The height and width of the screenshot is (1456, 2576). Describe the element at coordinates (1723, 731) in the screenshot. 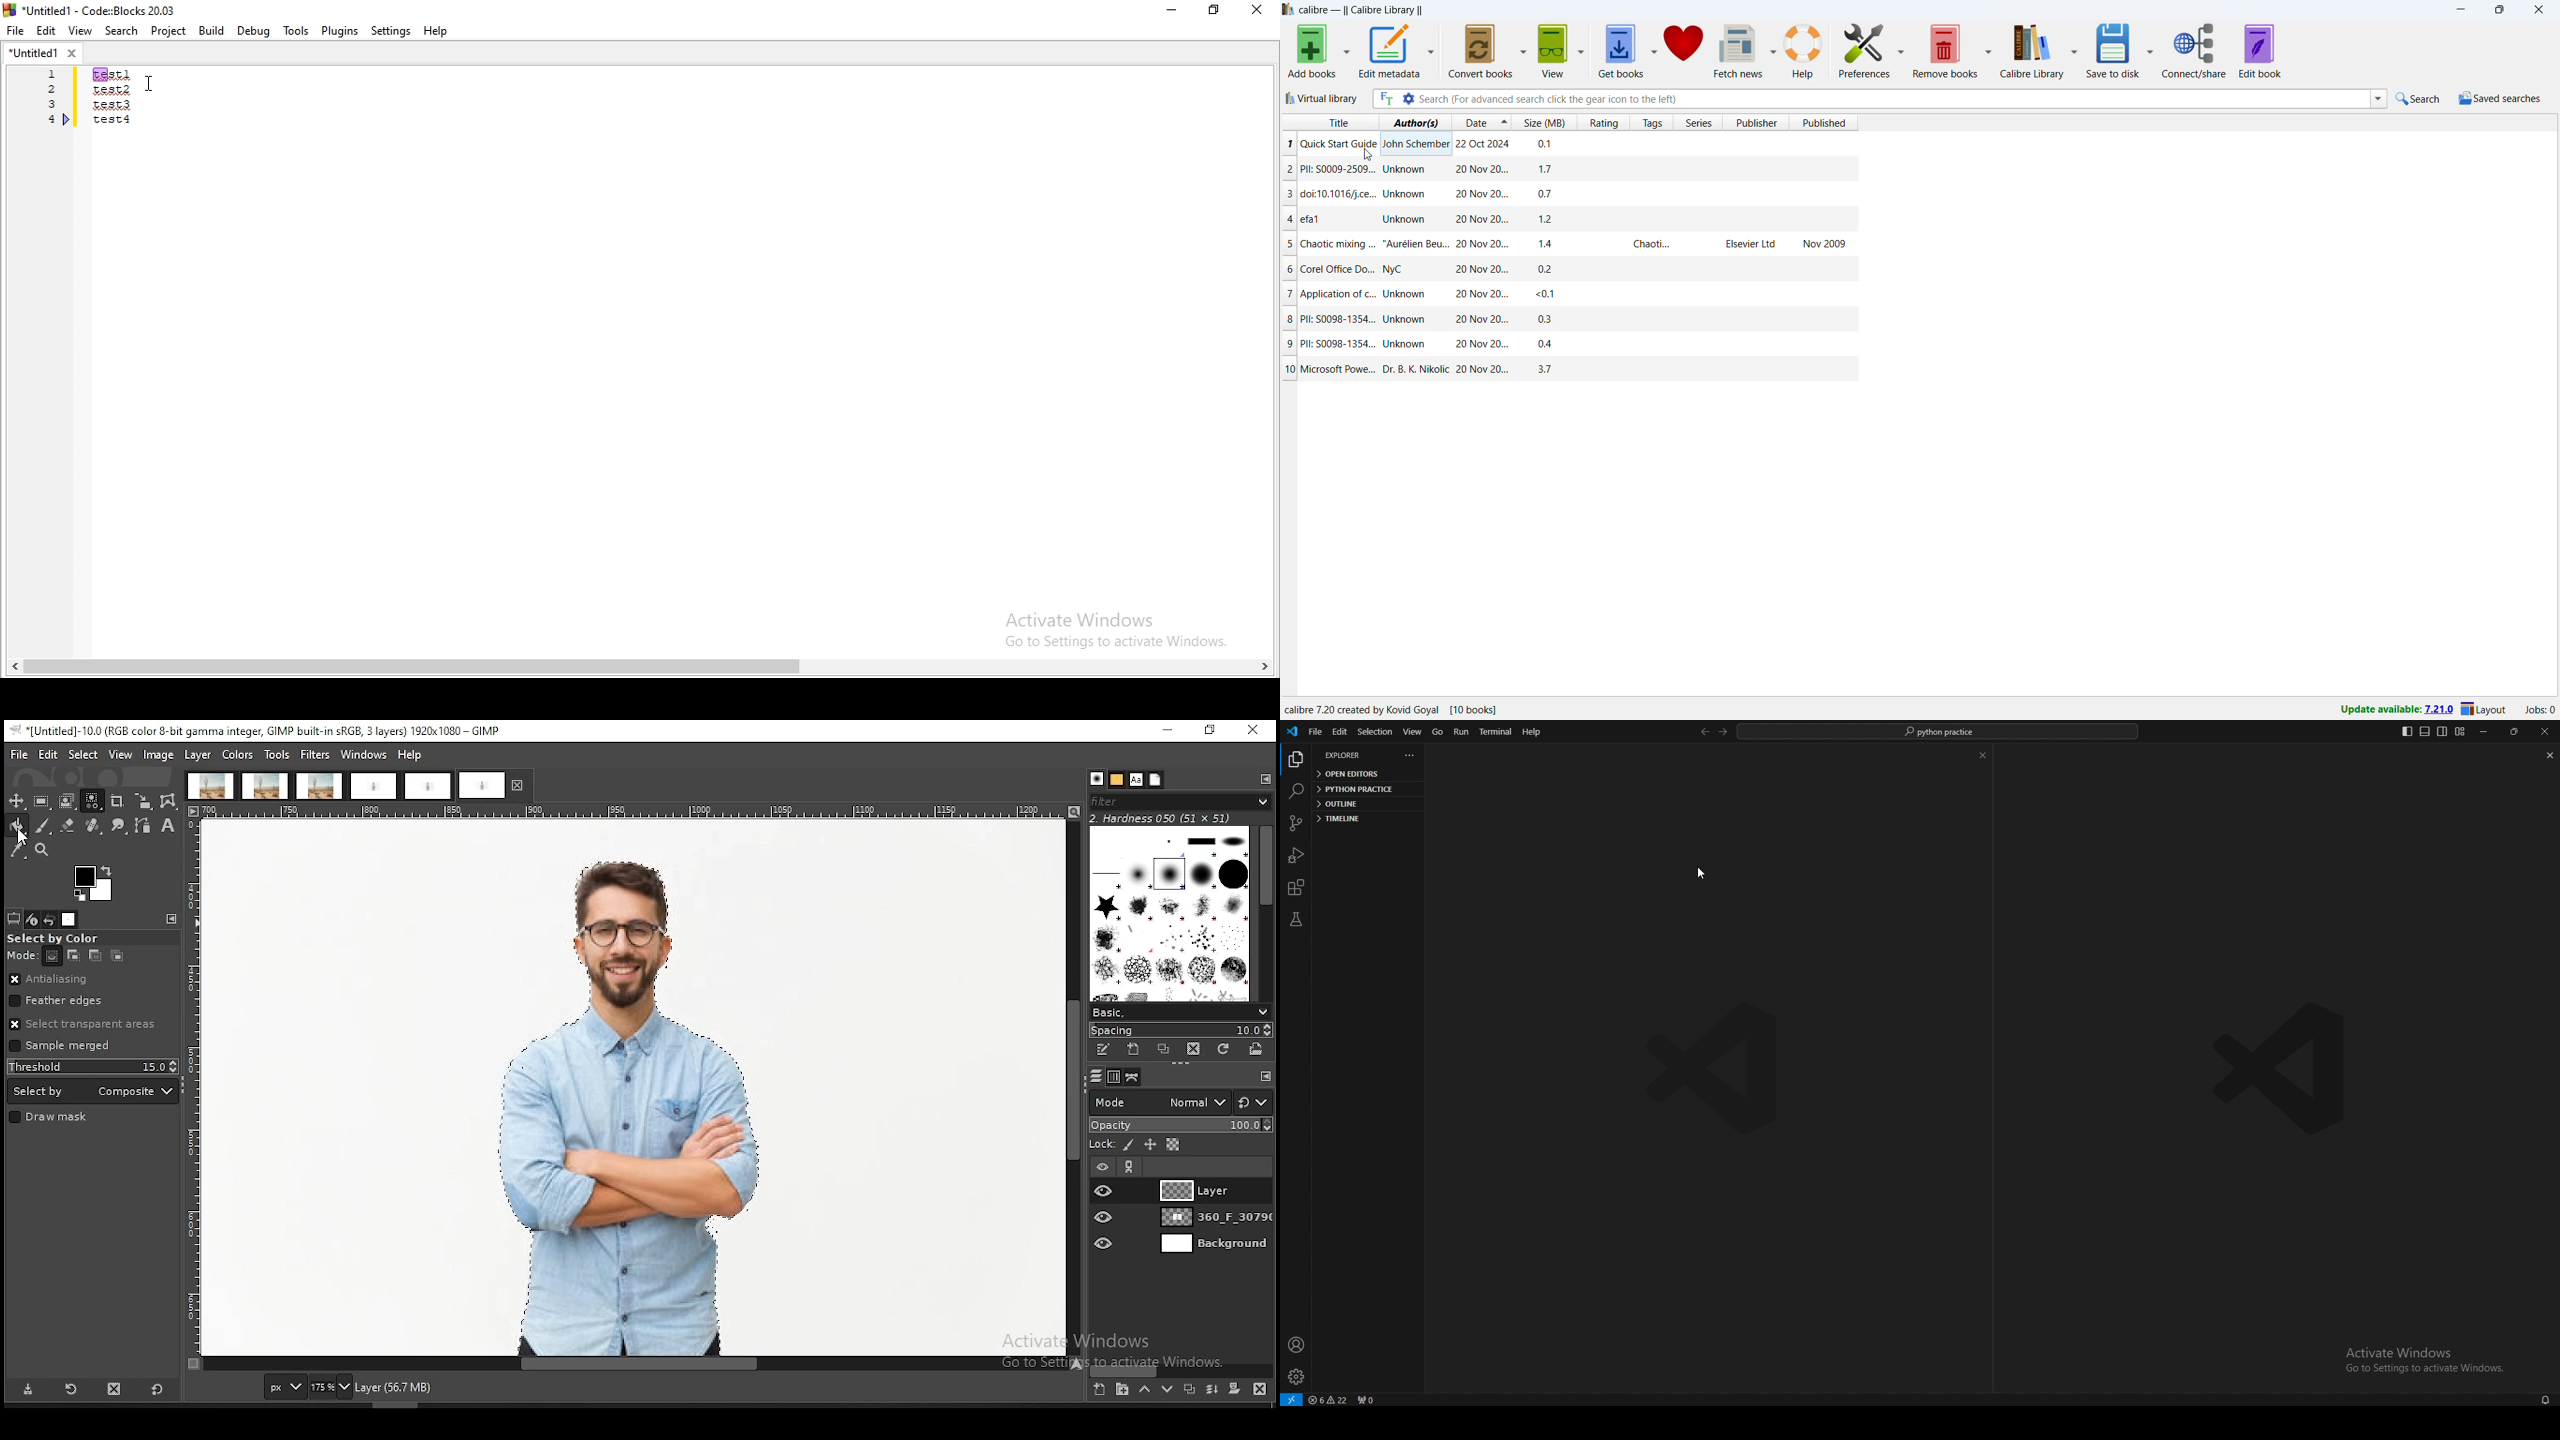

I see `forward` at that location.